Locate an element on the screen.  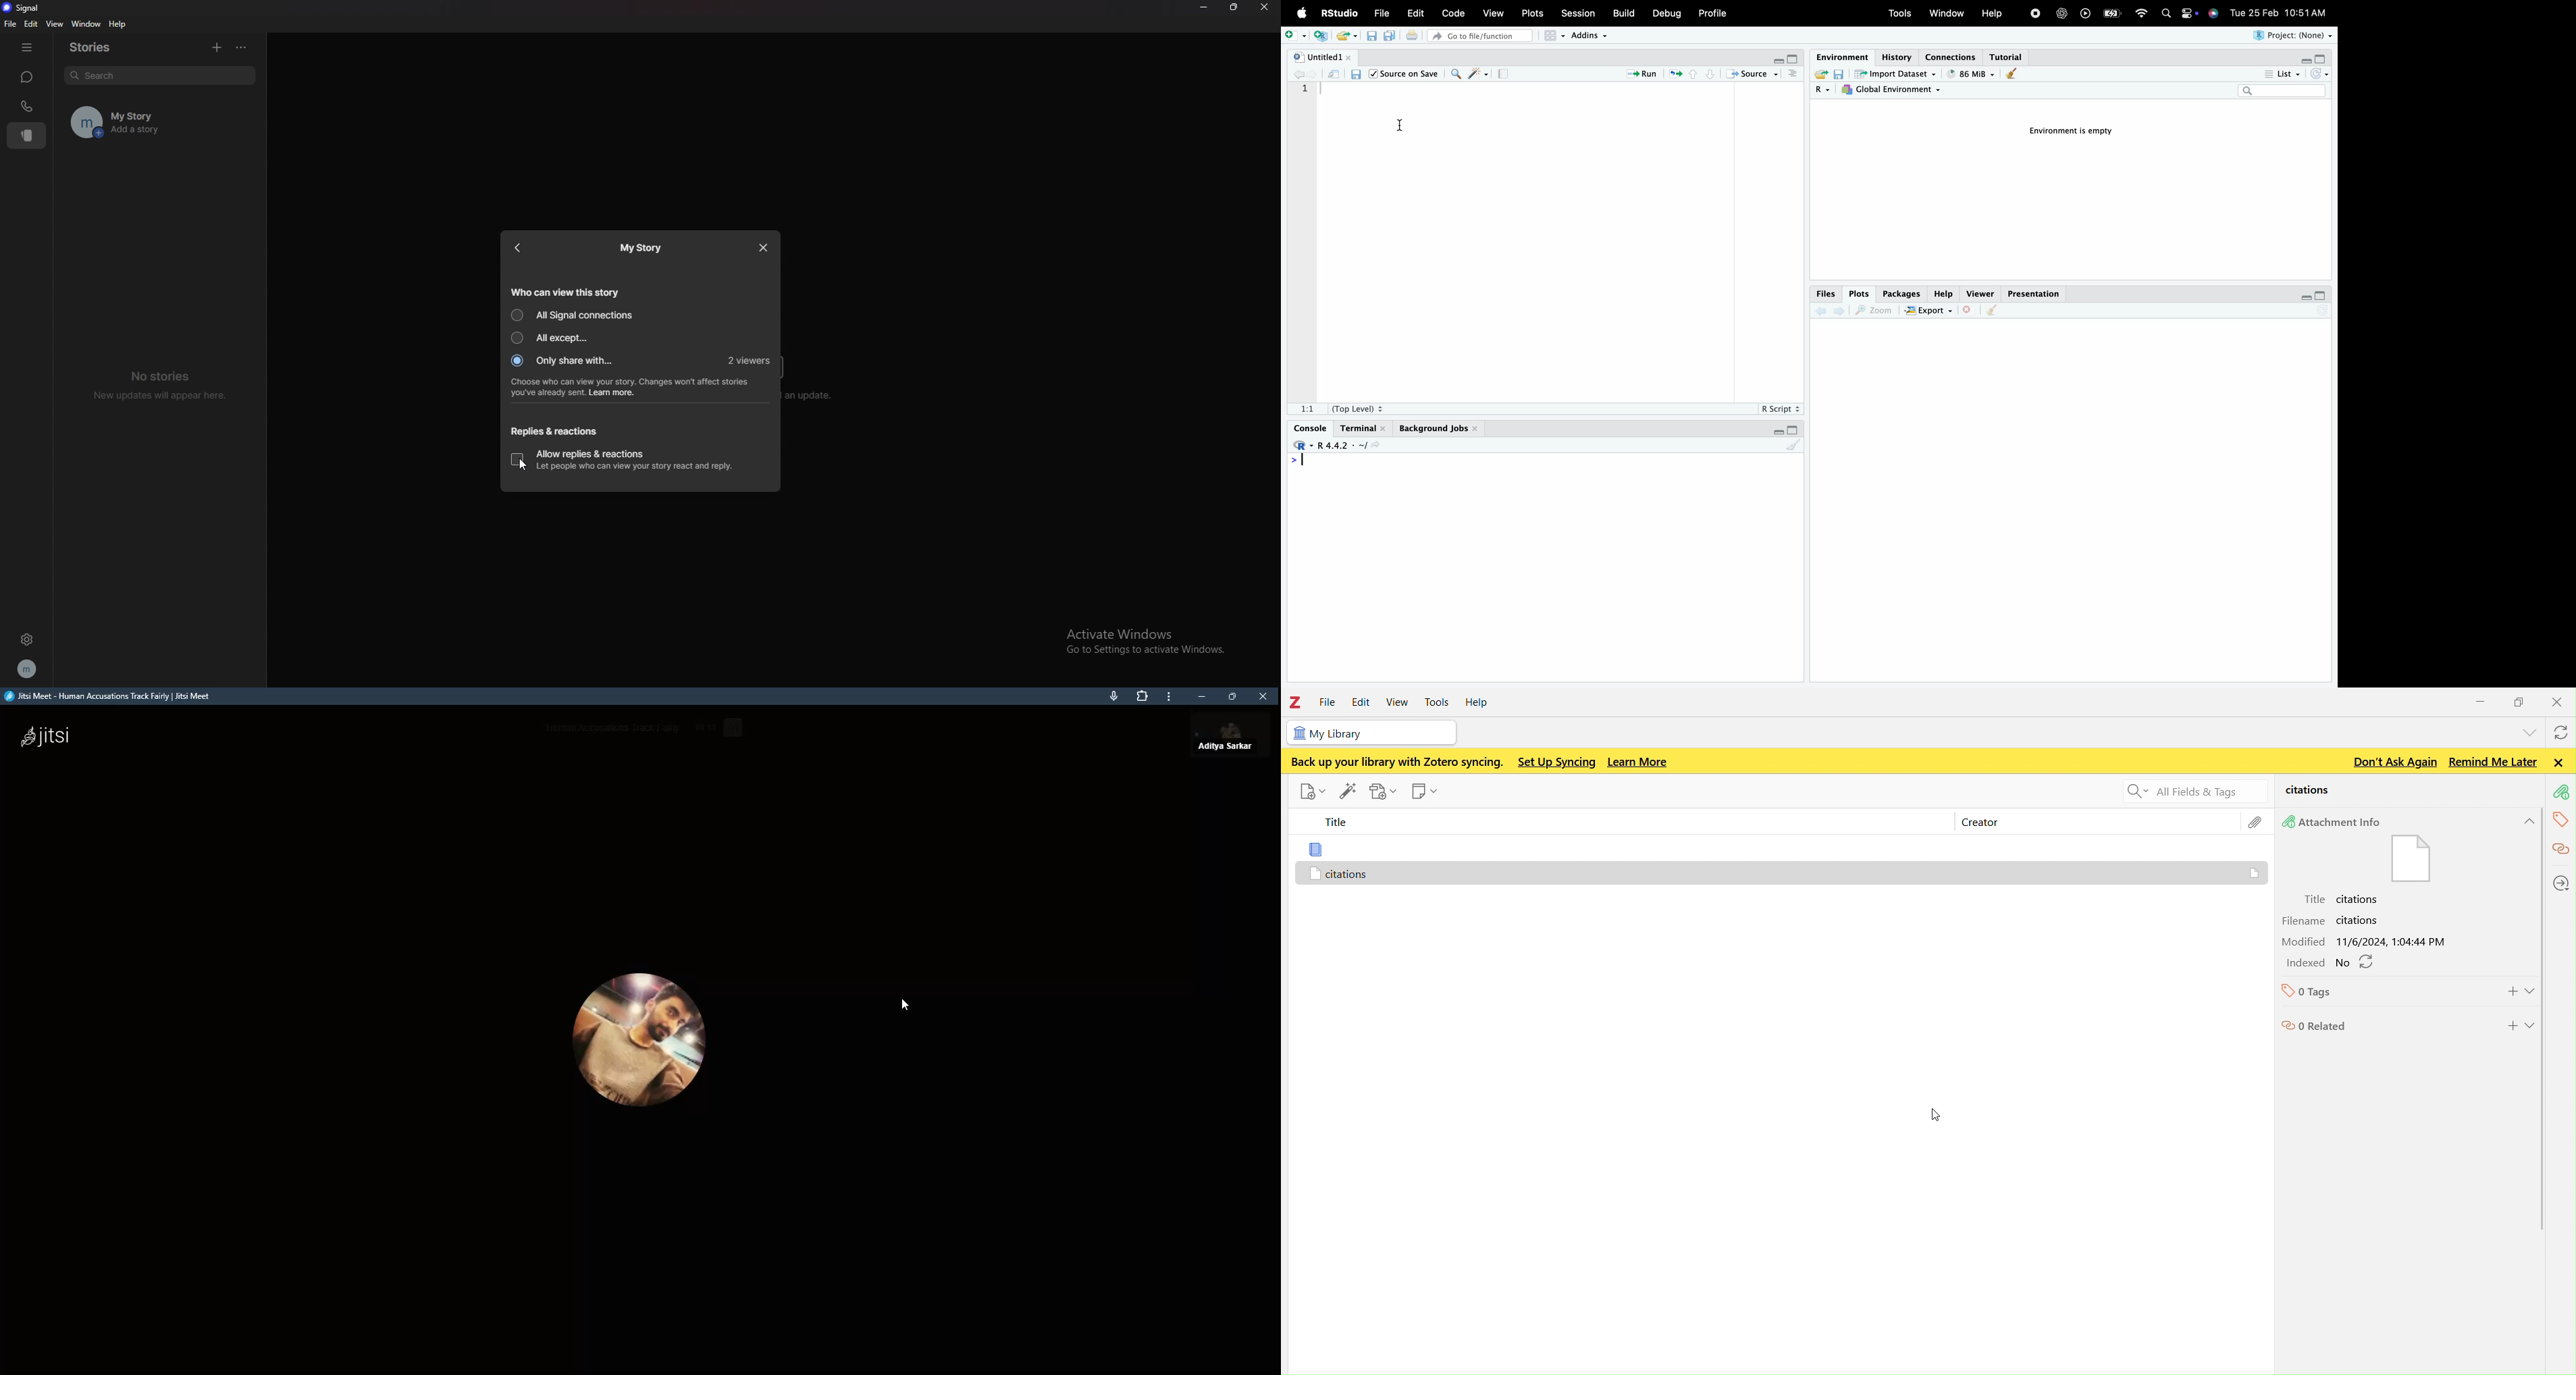
settings is located at coordinates (25, 641).